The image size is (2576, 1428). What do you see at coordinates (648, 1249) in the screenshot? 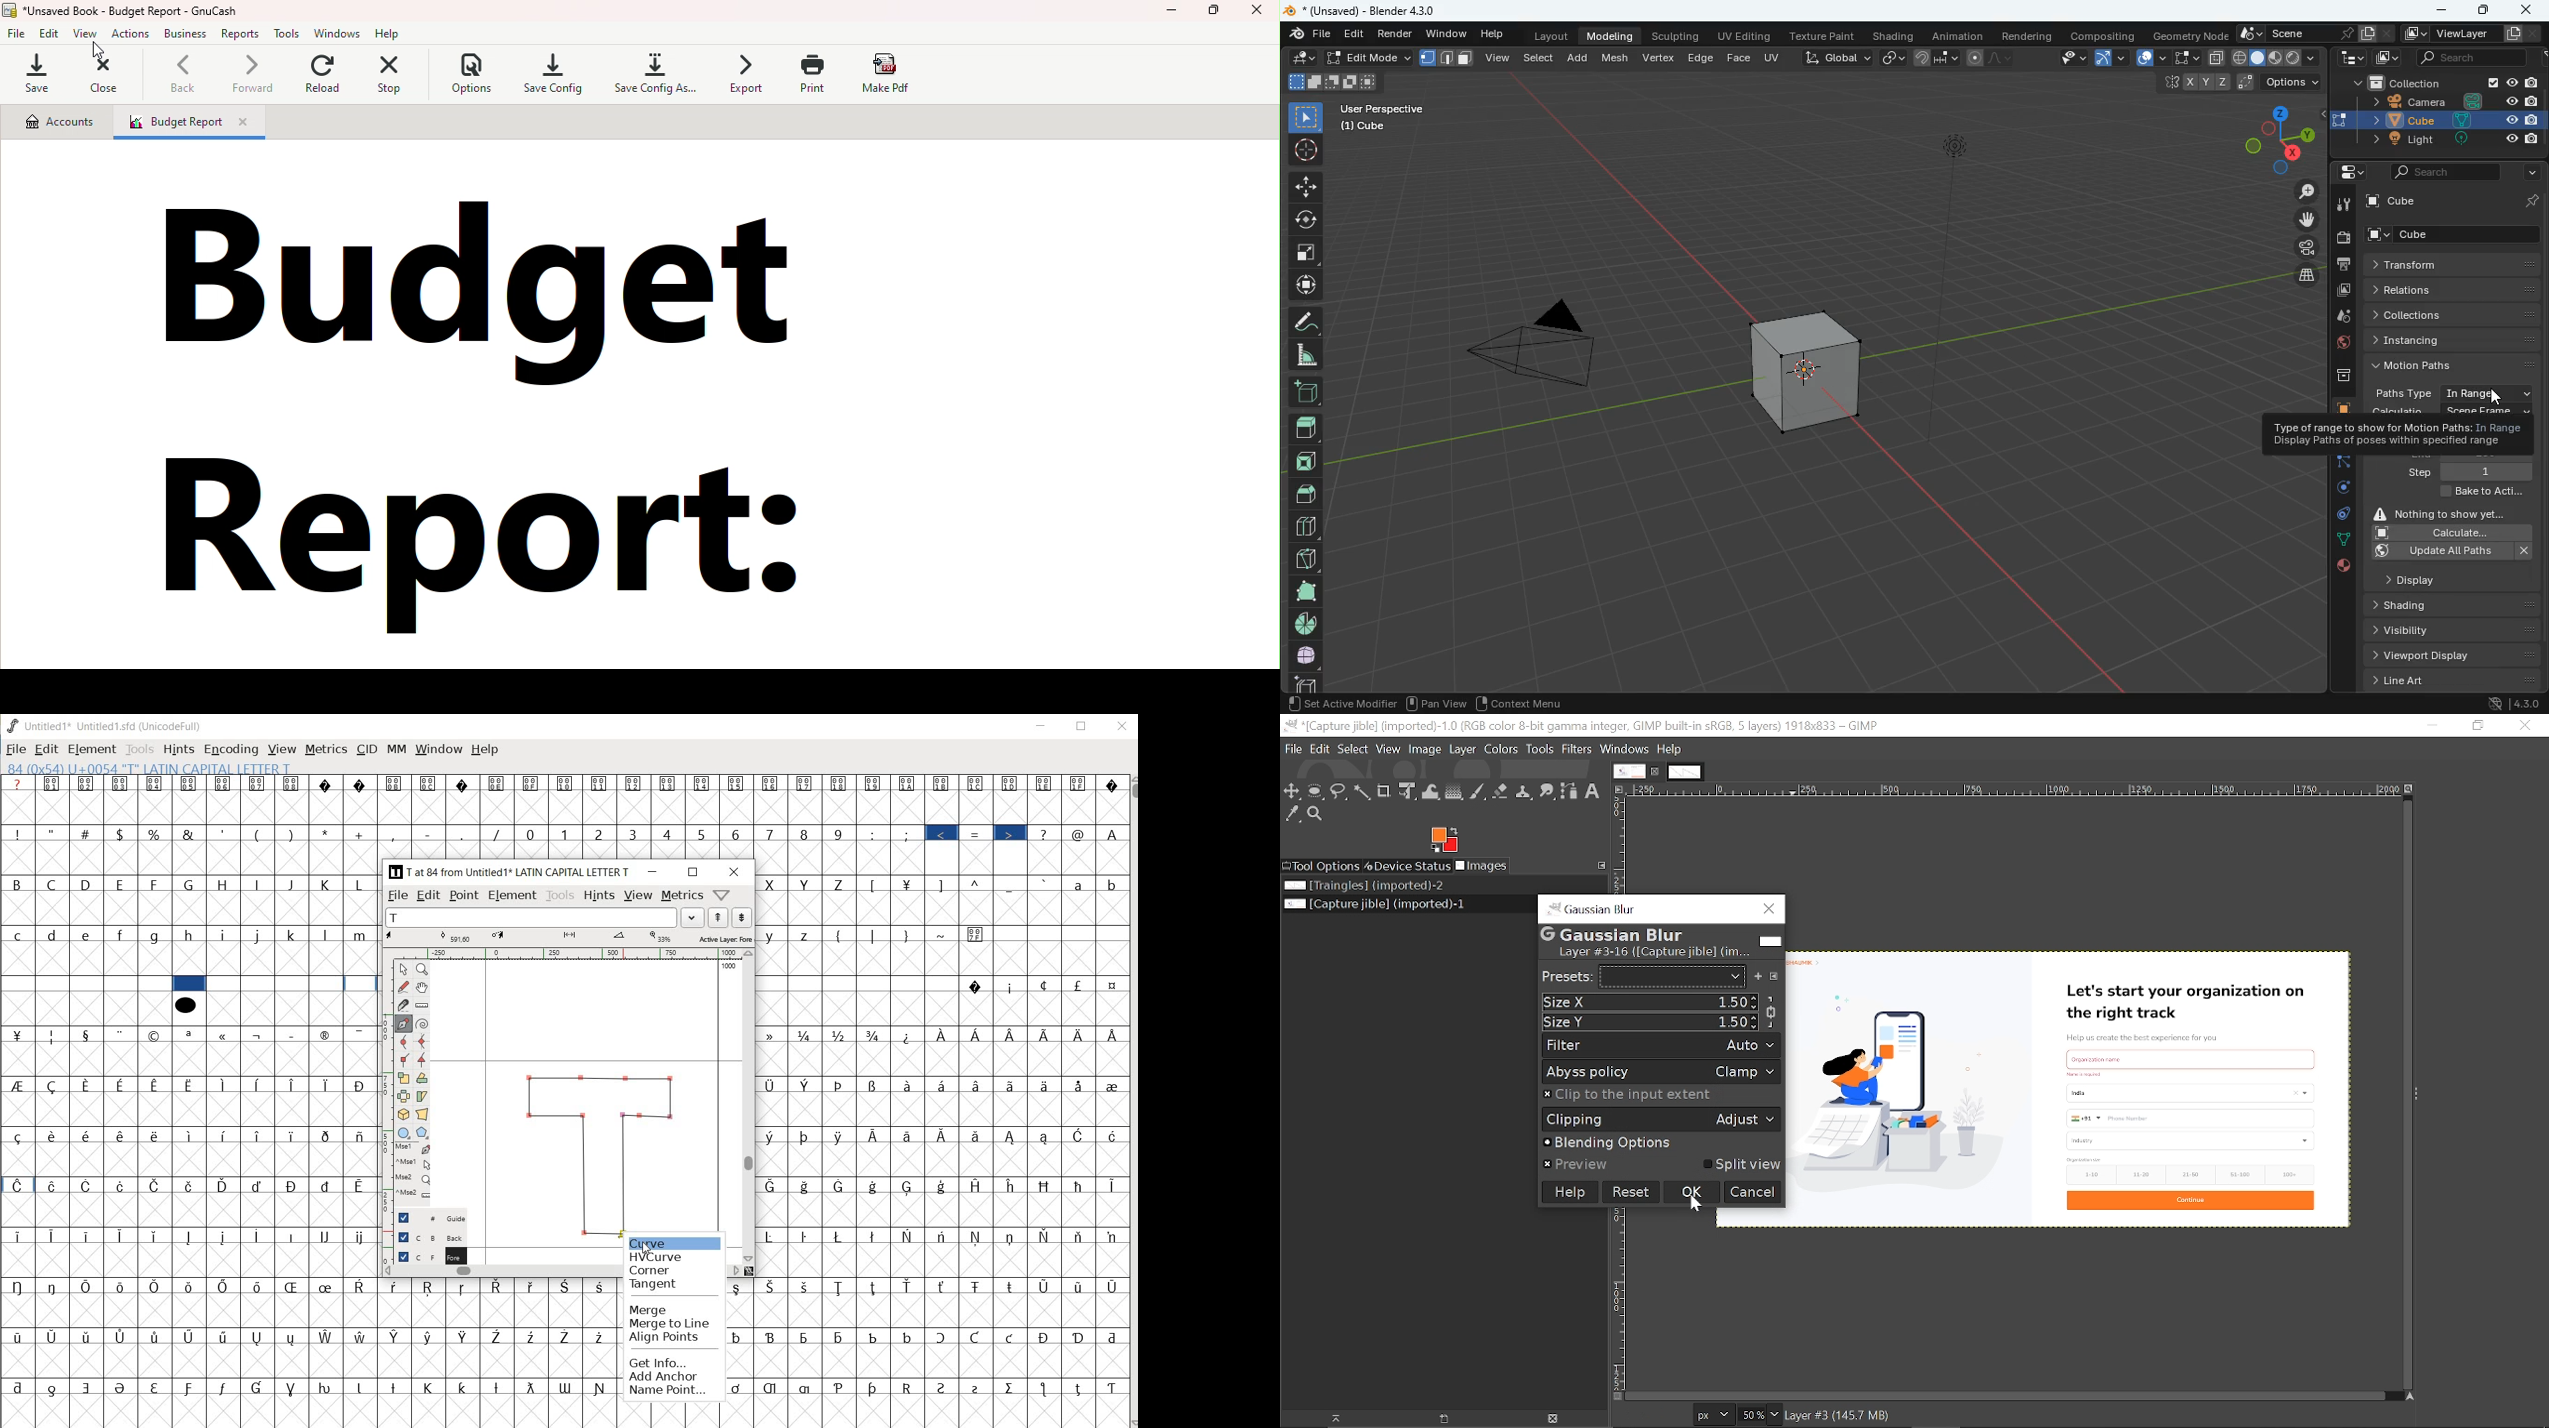
I see `cursor` at bounding box center [648, 1249].